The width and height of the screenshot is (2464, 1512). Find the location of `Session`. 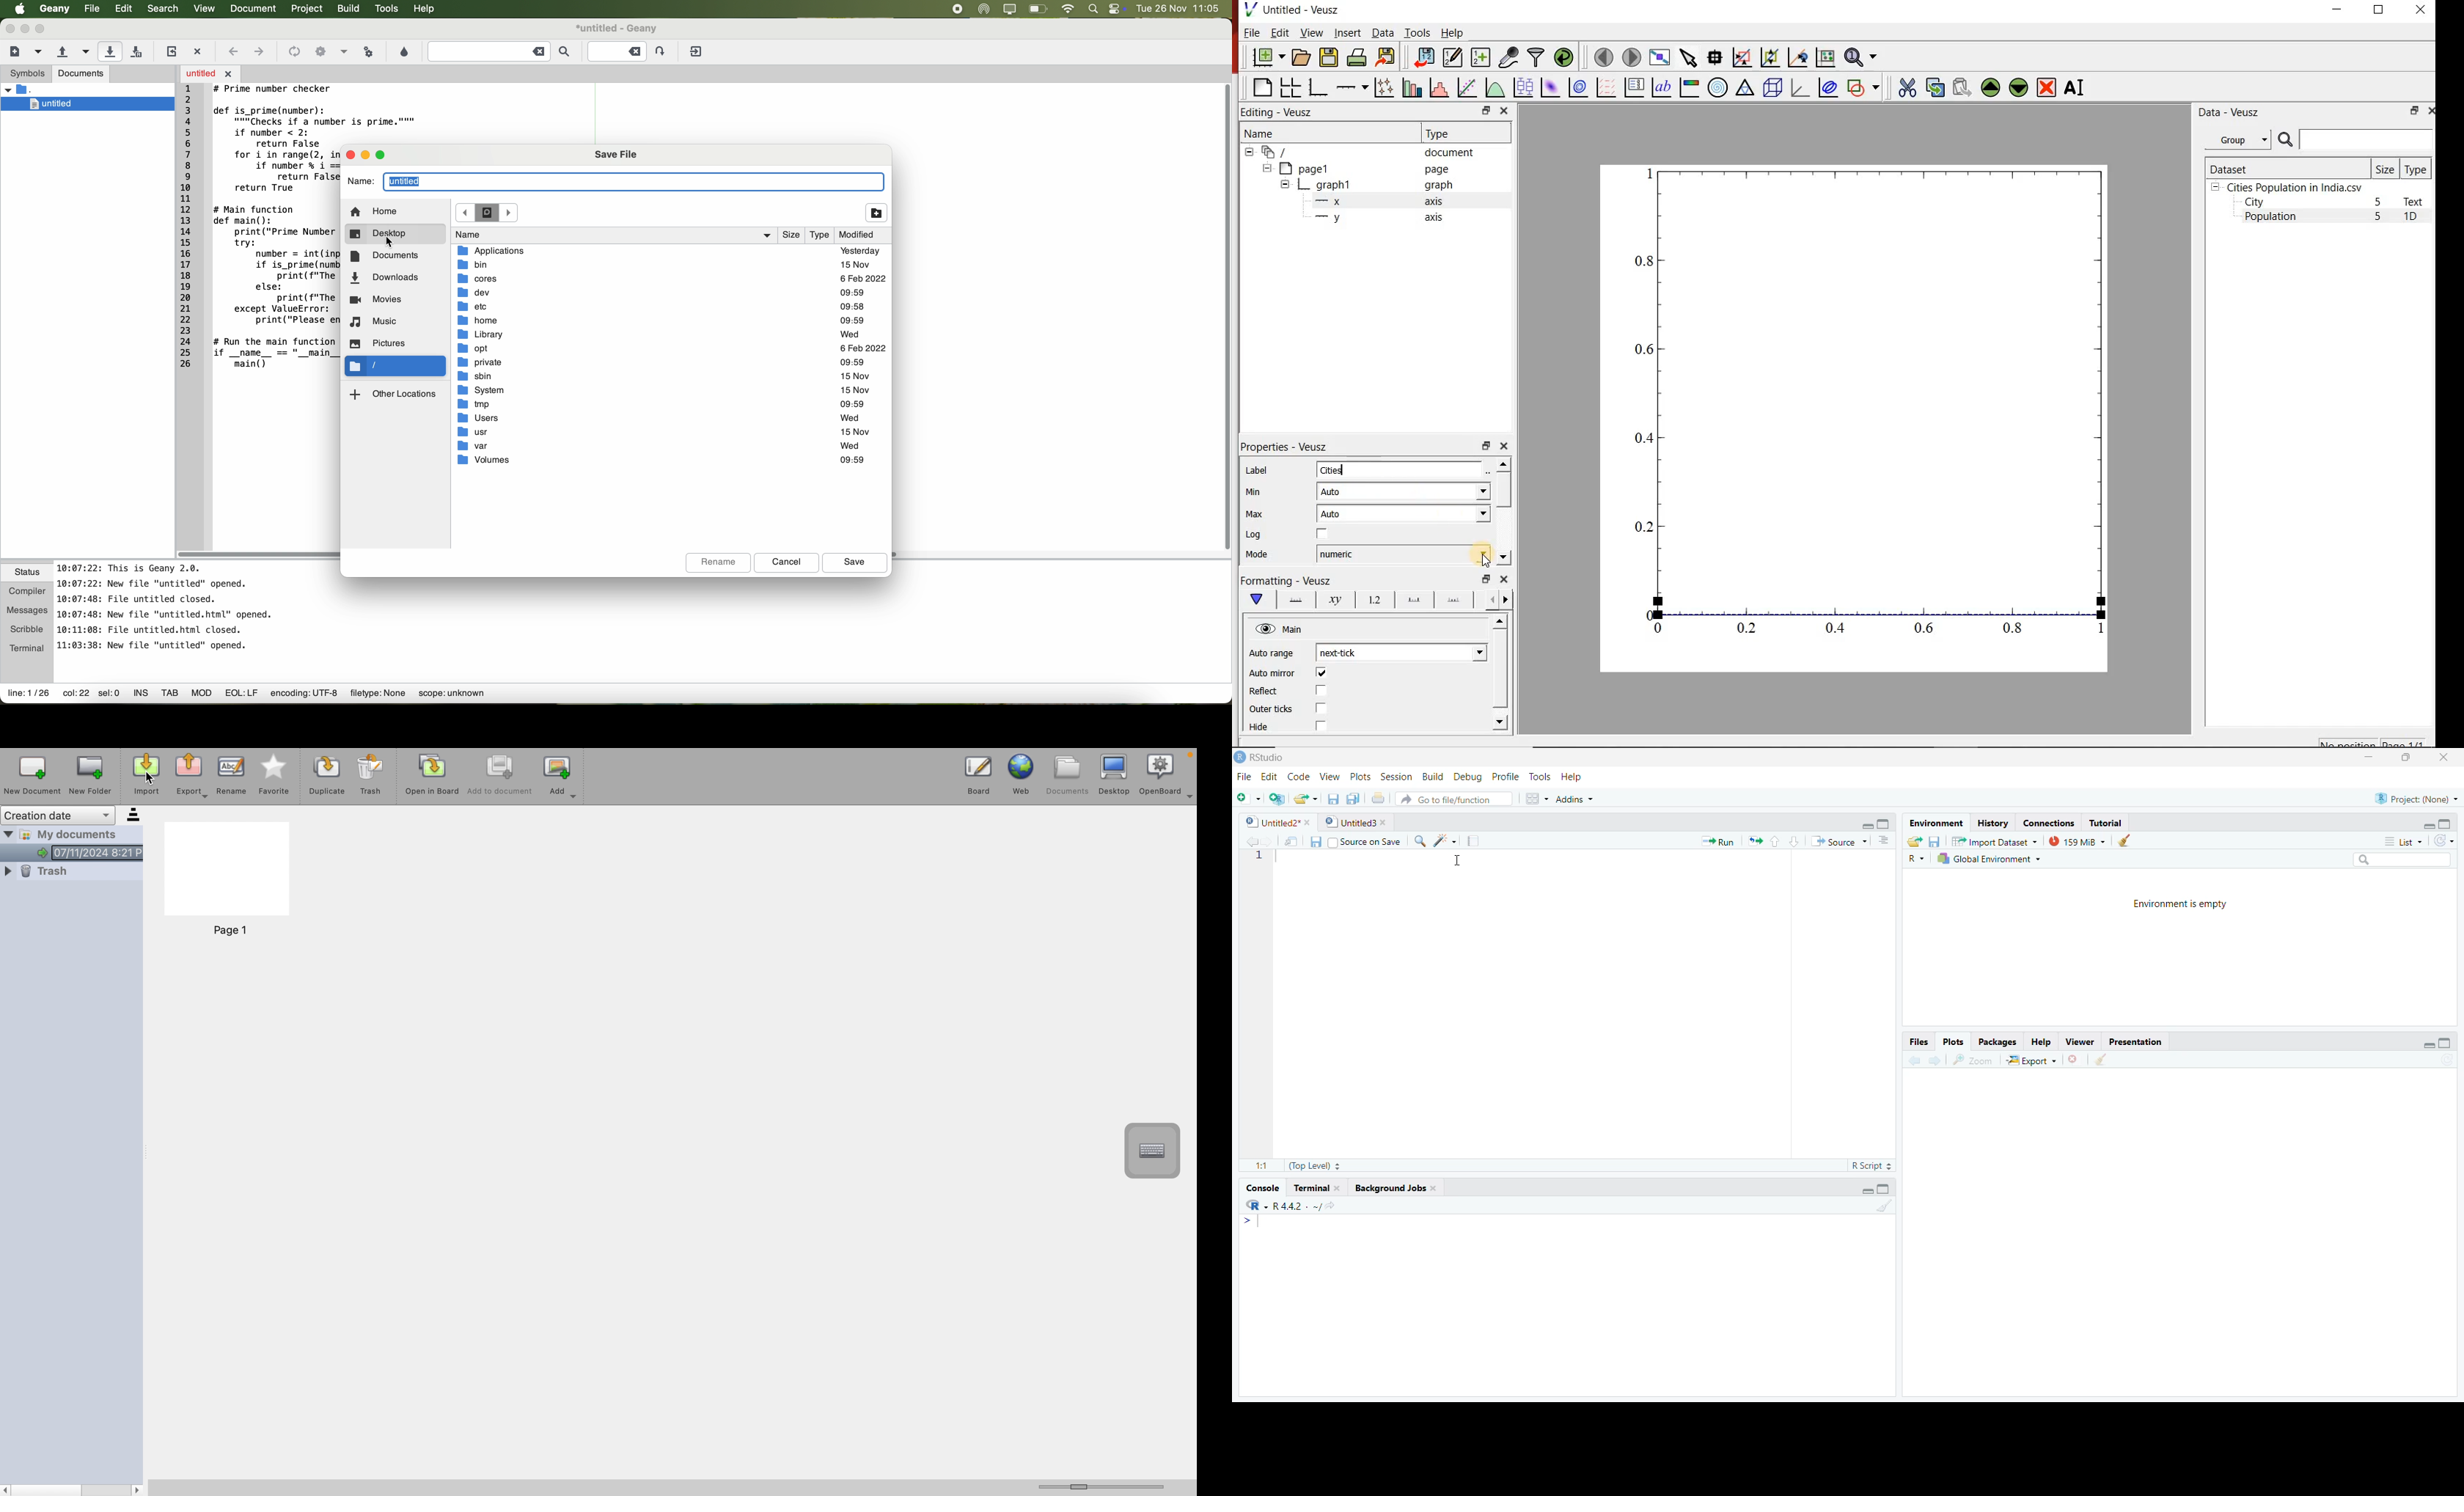

Session is located at coordinates (1396, 777).